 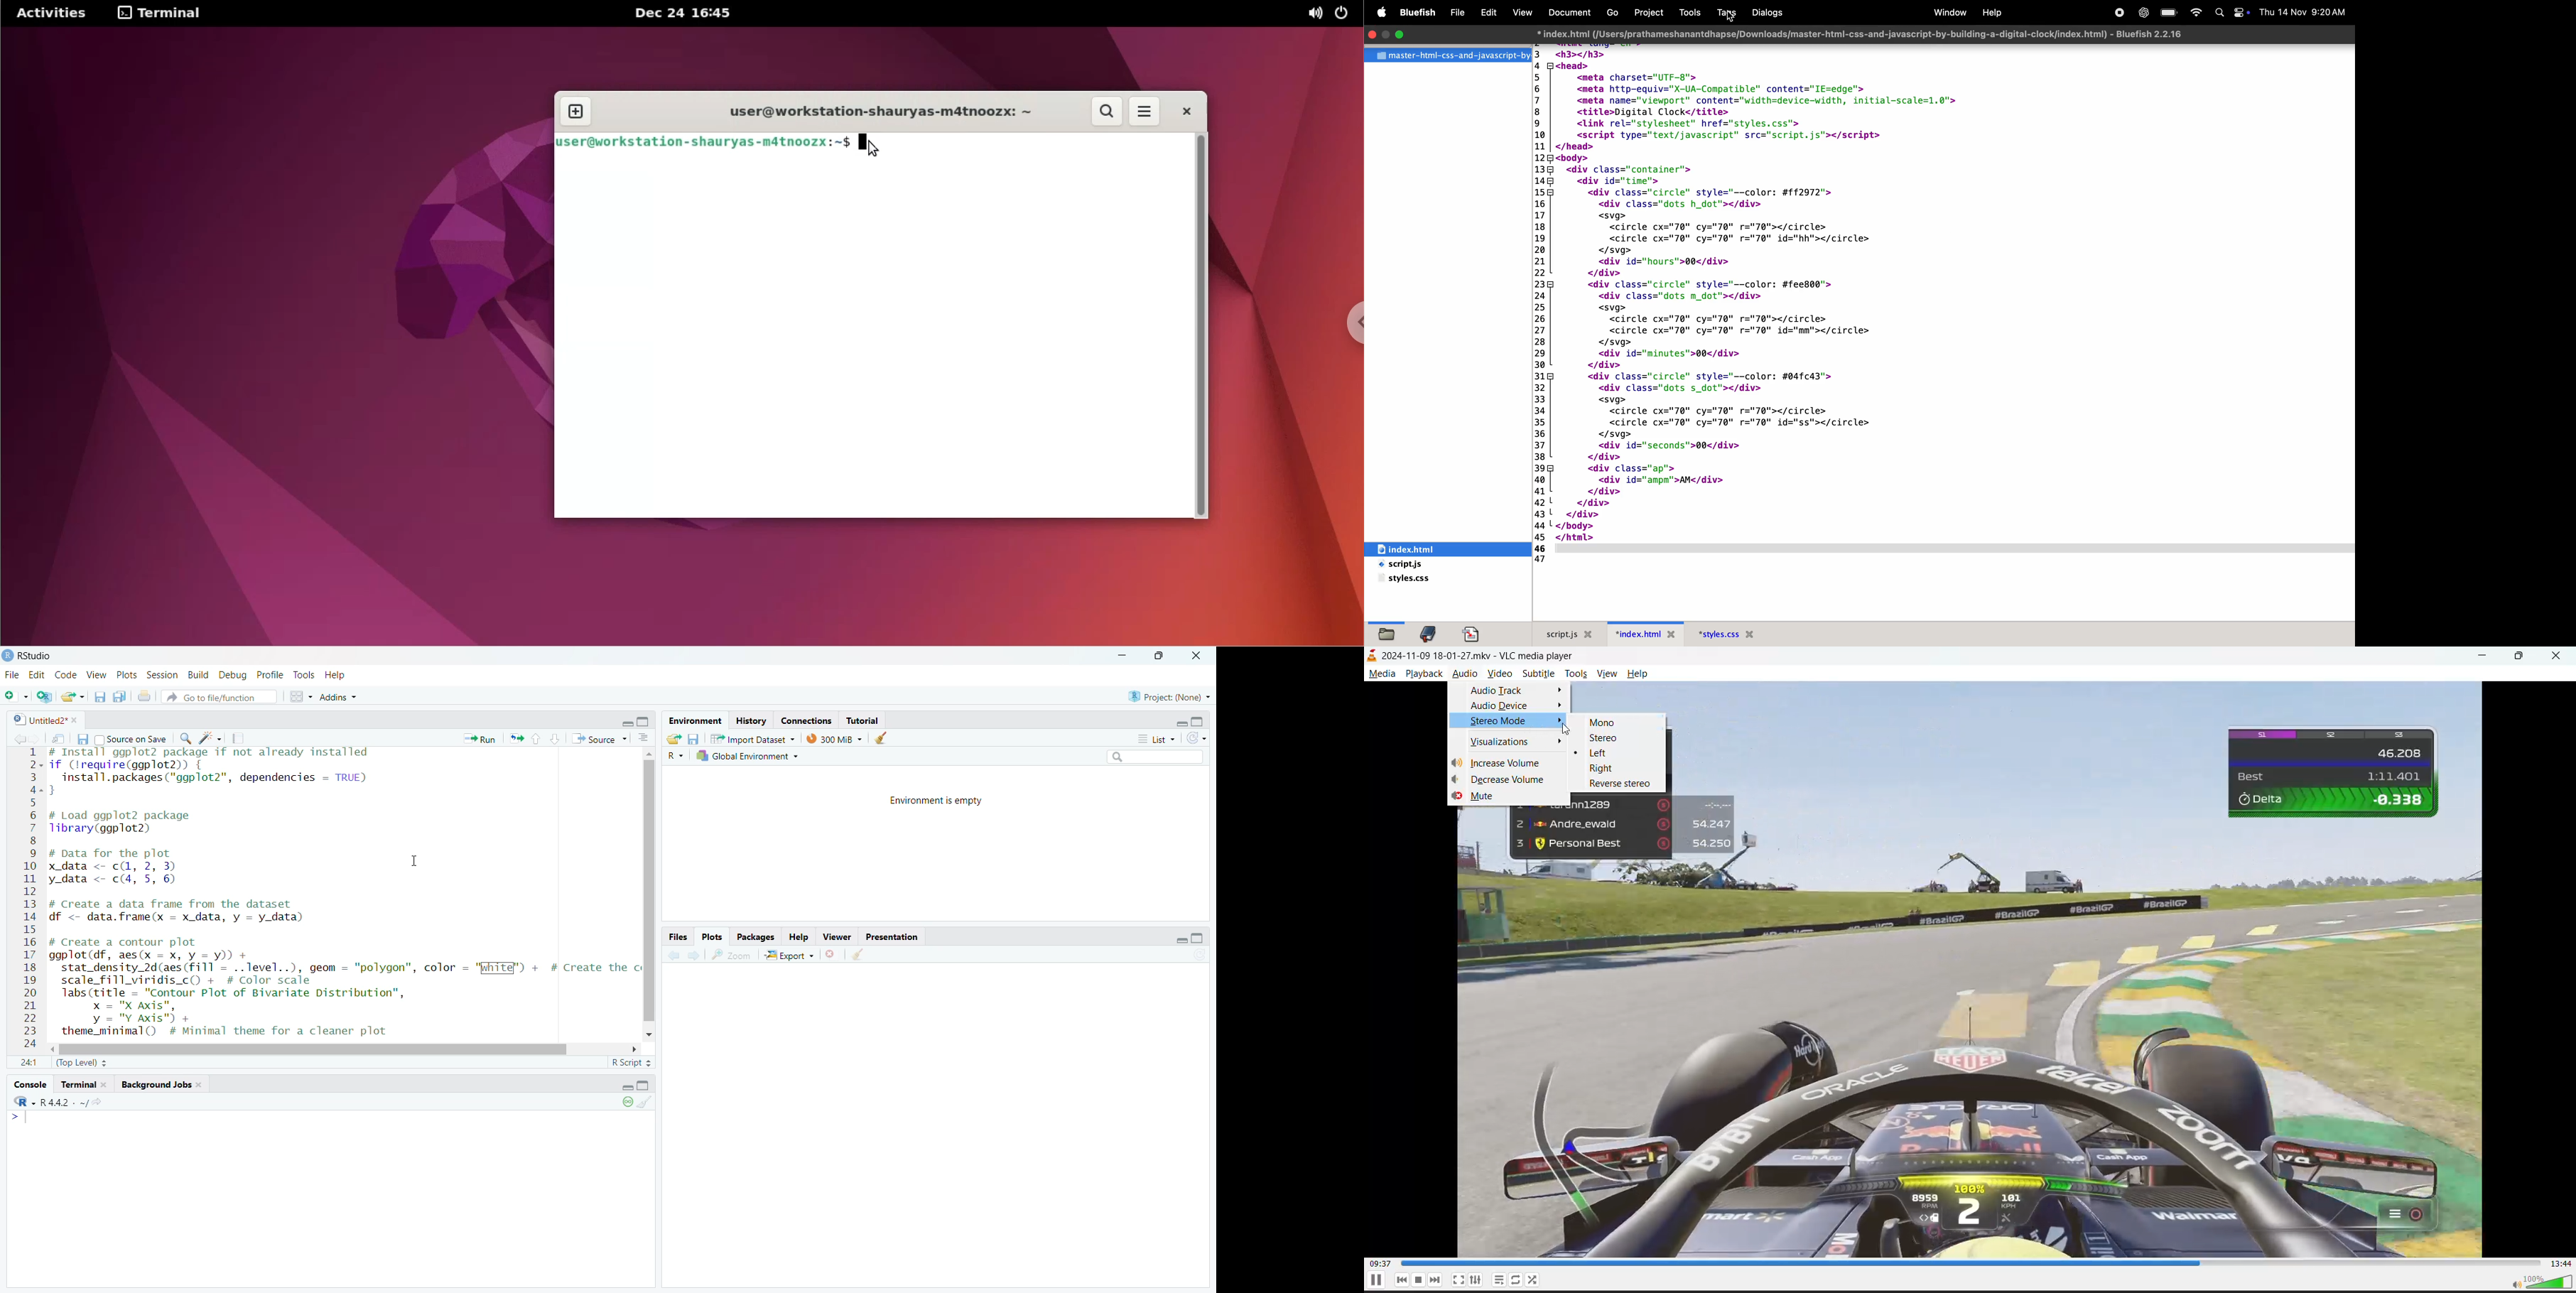 What do you see at coordinates (694, 721) in the screenshot?
I see `Environment` at bounding box center [694, 721].